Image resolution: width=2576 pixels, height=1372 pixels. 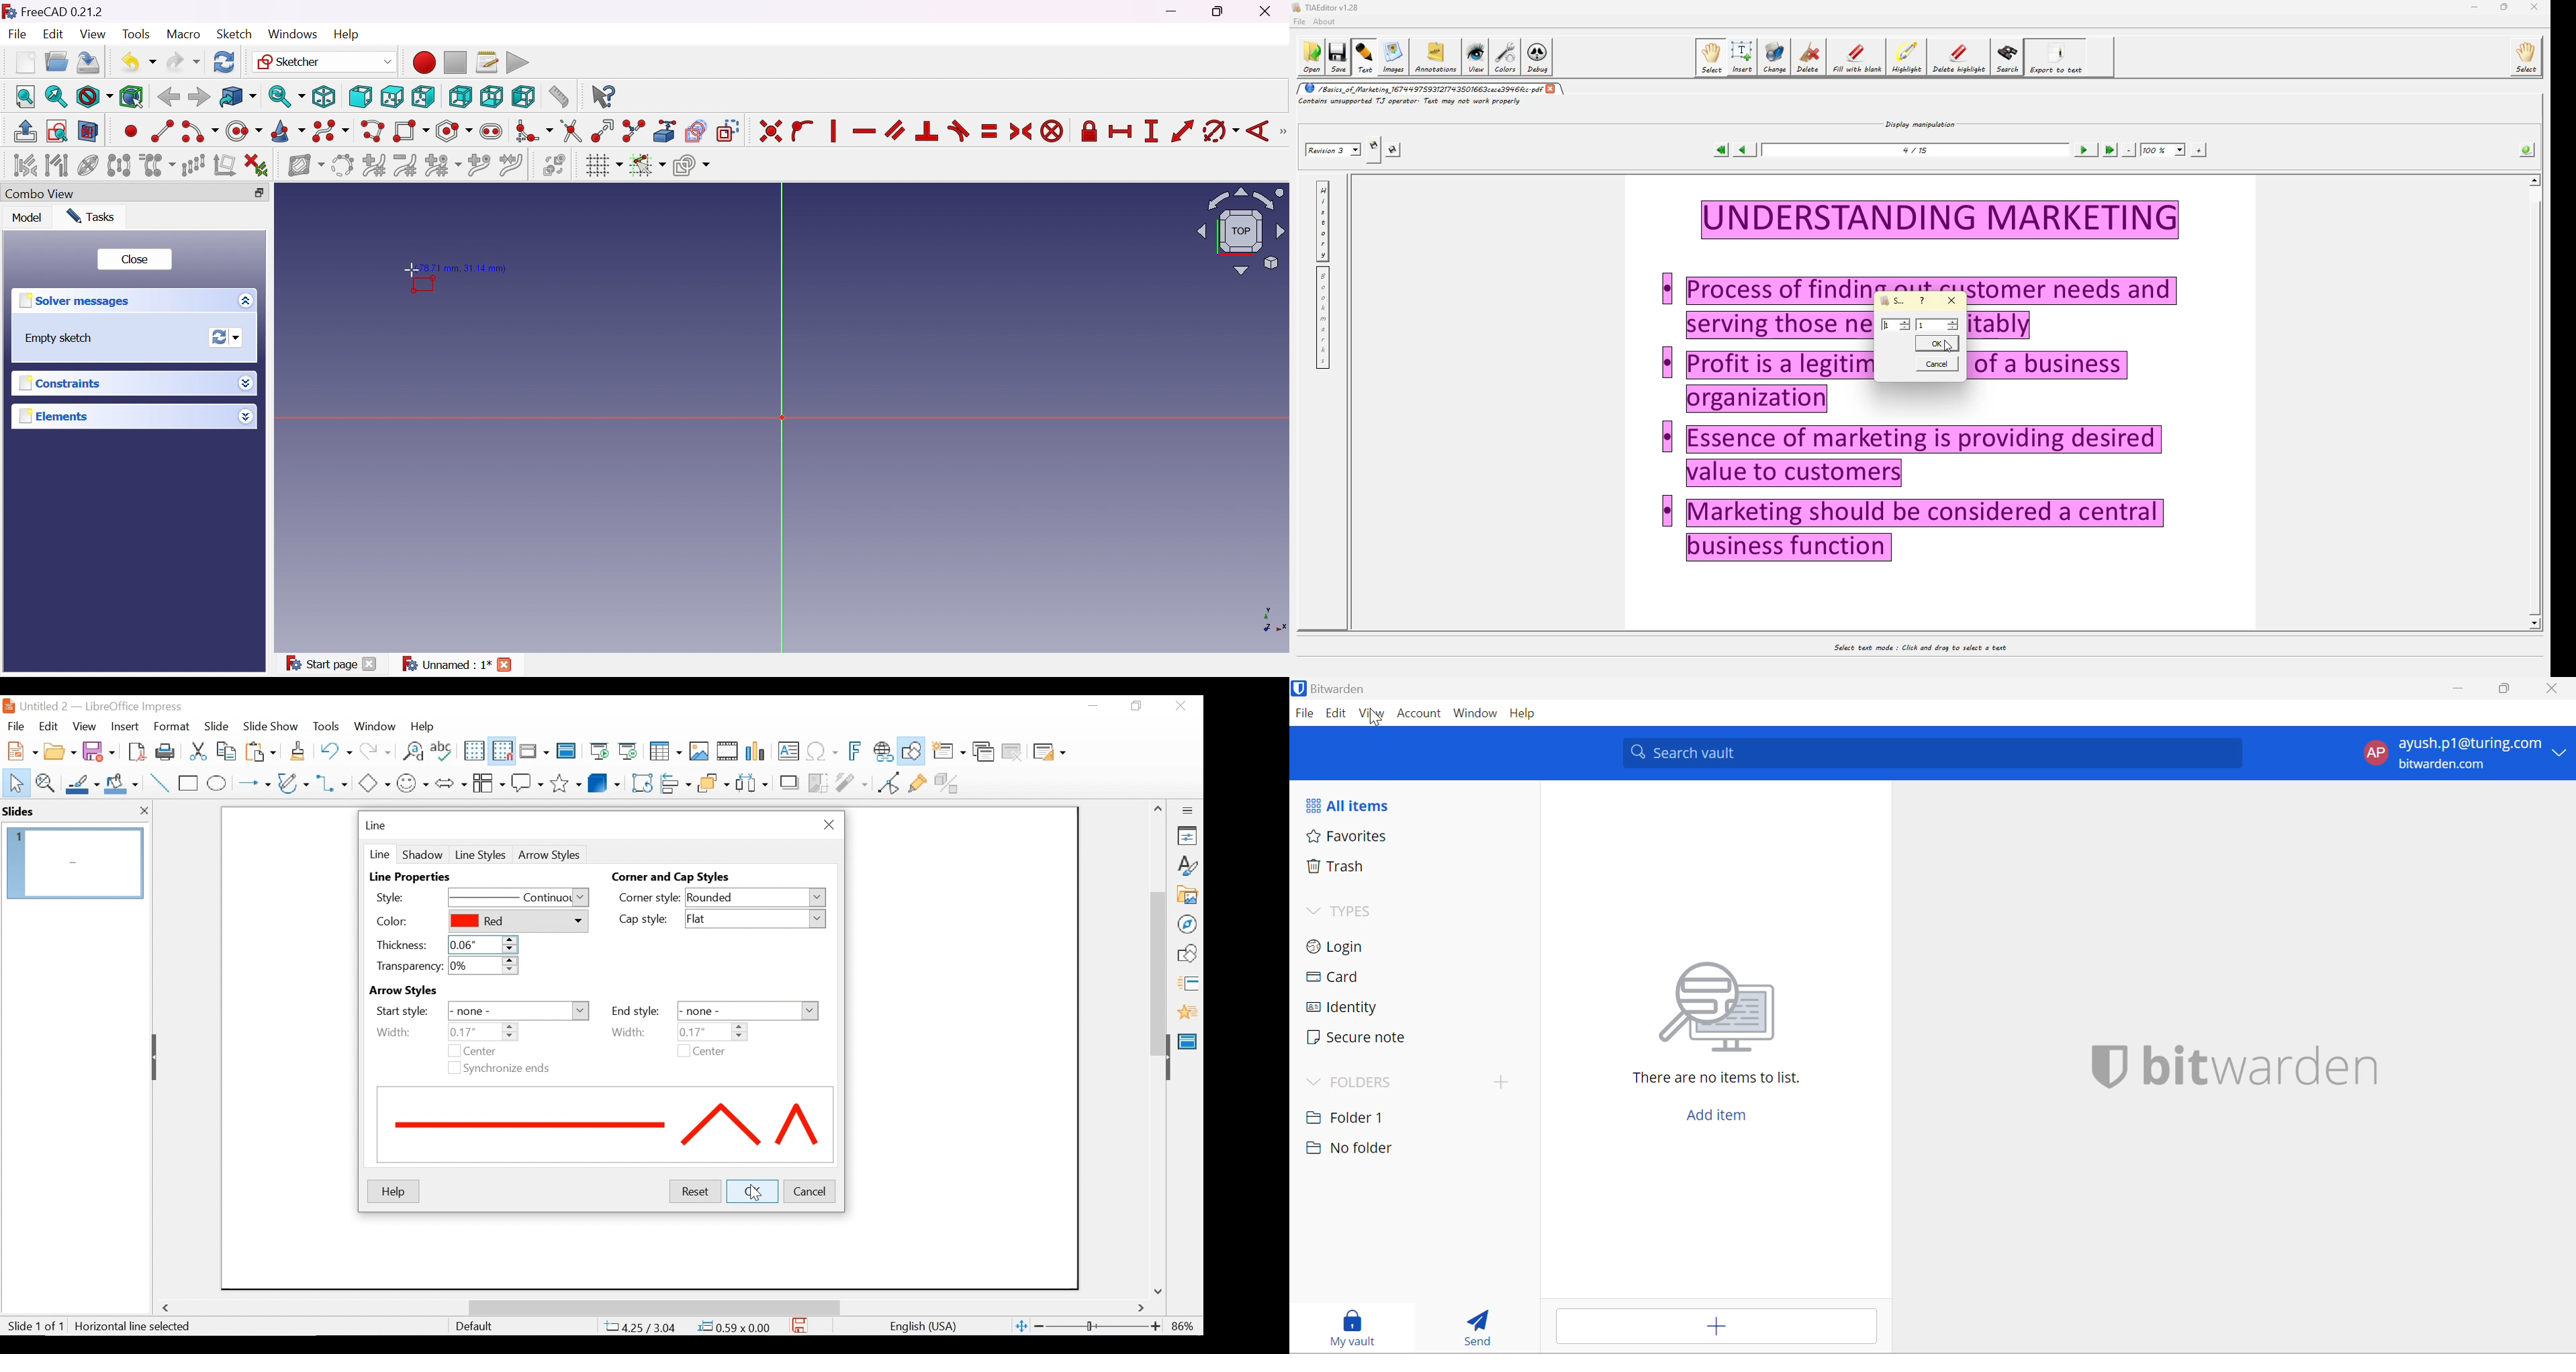 I want to click on 86%, so click(x=1185, y=1326).